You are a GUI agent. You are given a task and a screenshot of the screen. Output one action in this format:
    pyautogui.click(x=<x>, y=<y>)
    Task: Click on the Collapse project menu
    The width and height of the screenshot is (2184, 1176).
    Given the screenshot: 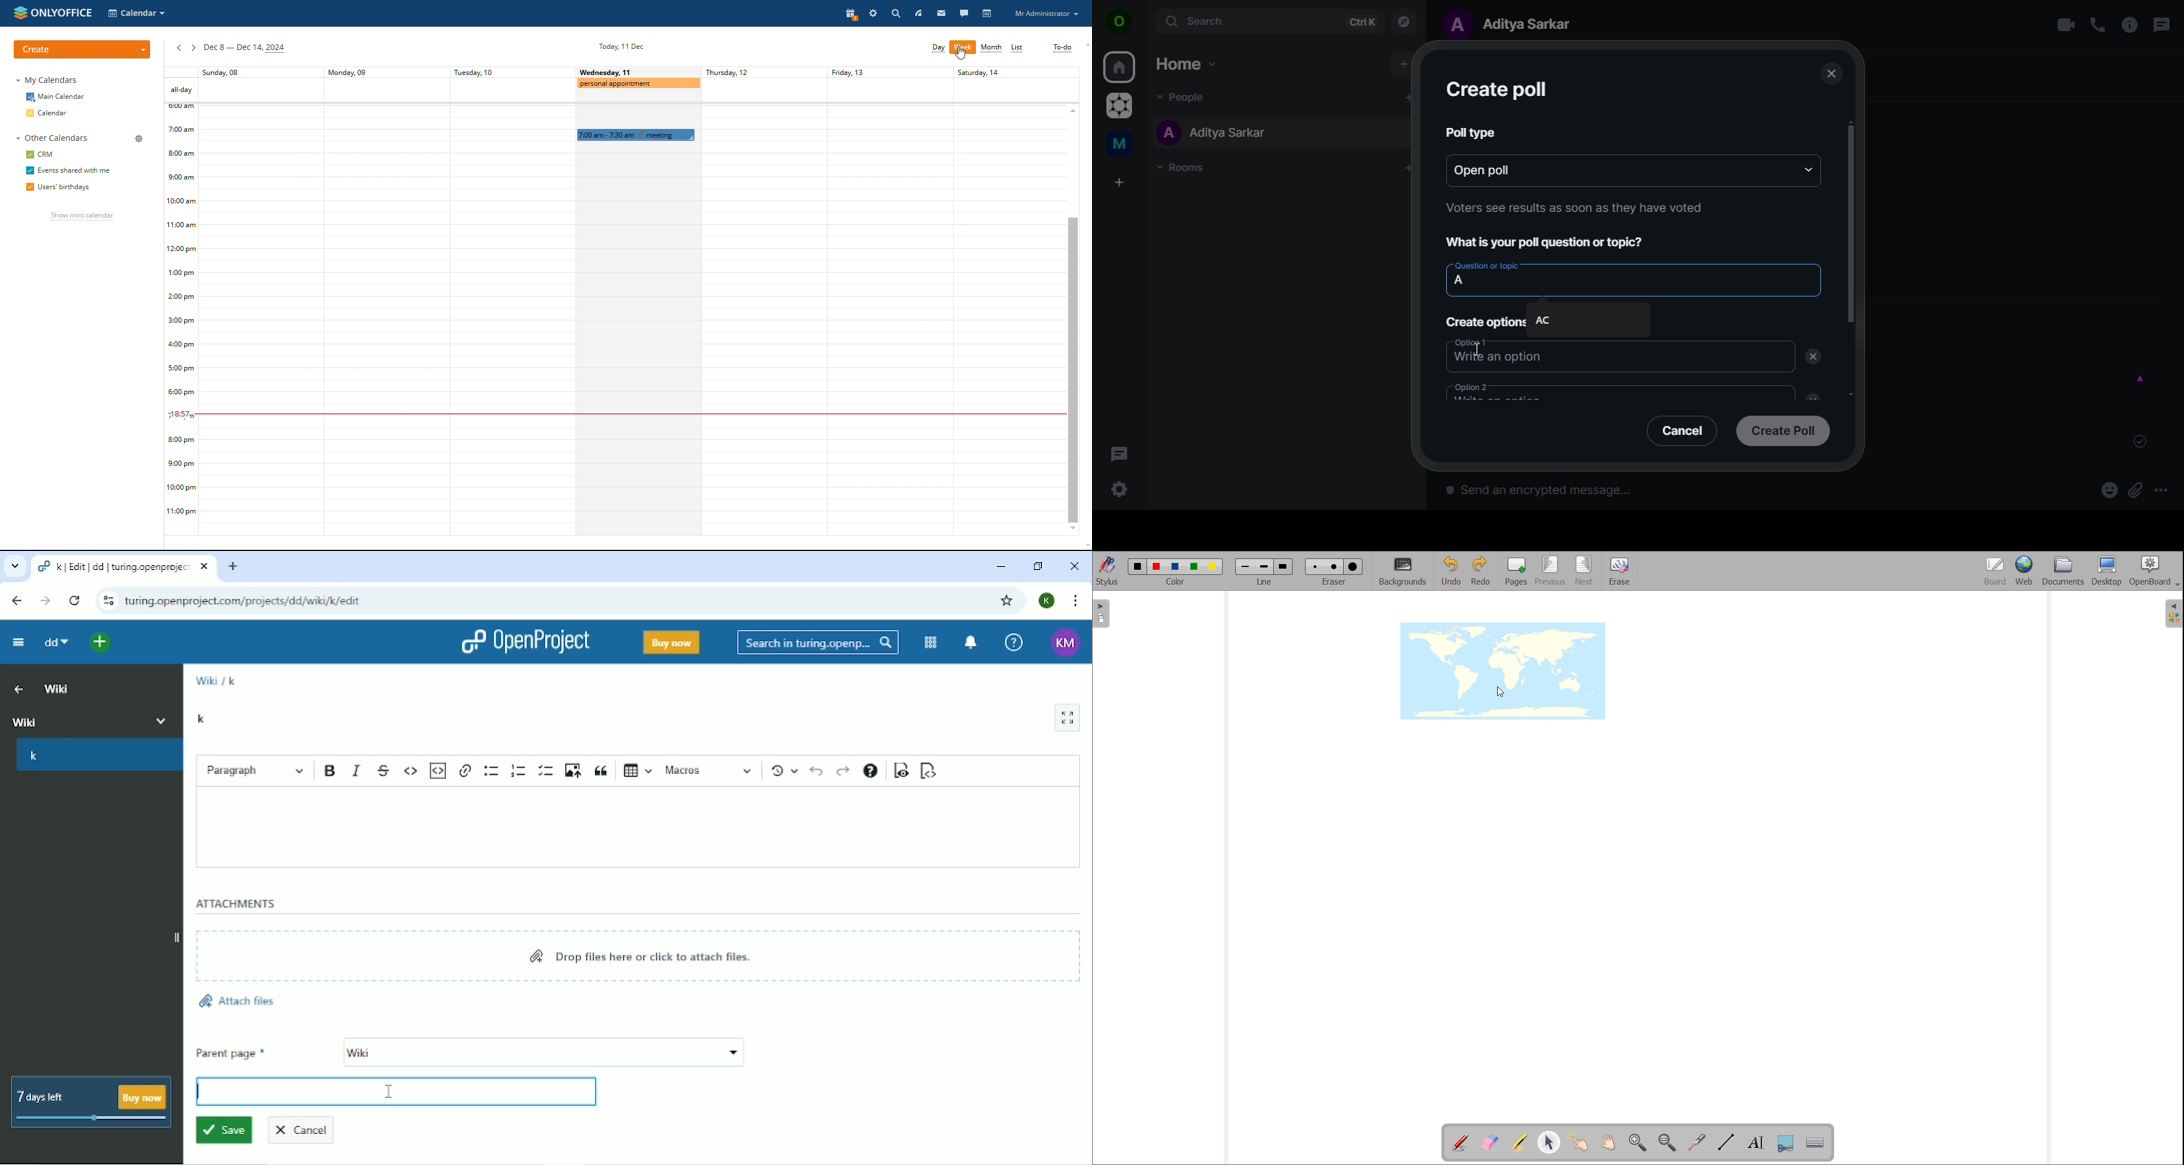 What is the action you would take?
    pyautogui.click(x=18, y=642)
    